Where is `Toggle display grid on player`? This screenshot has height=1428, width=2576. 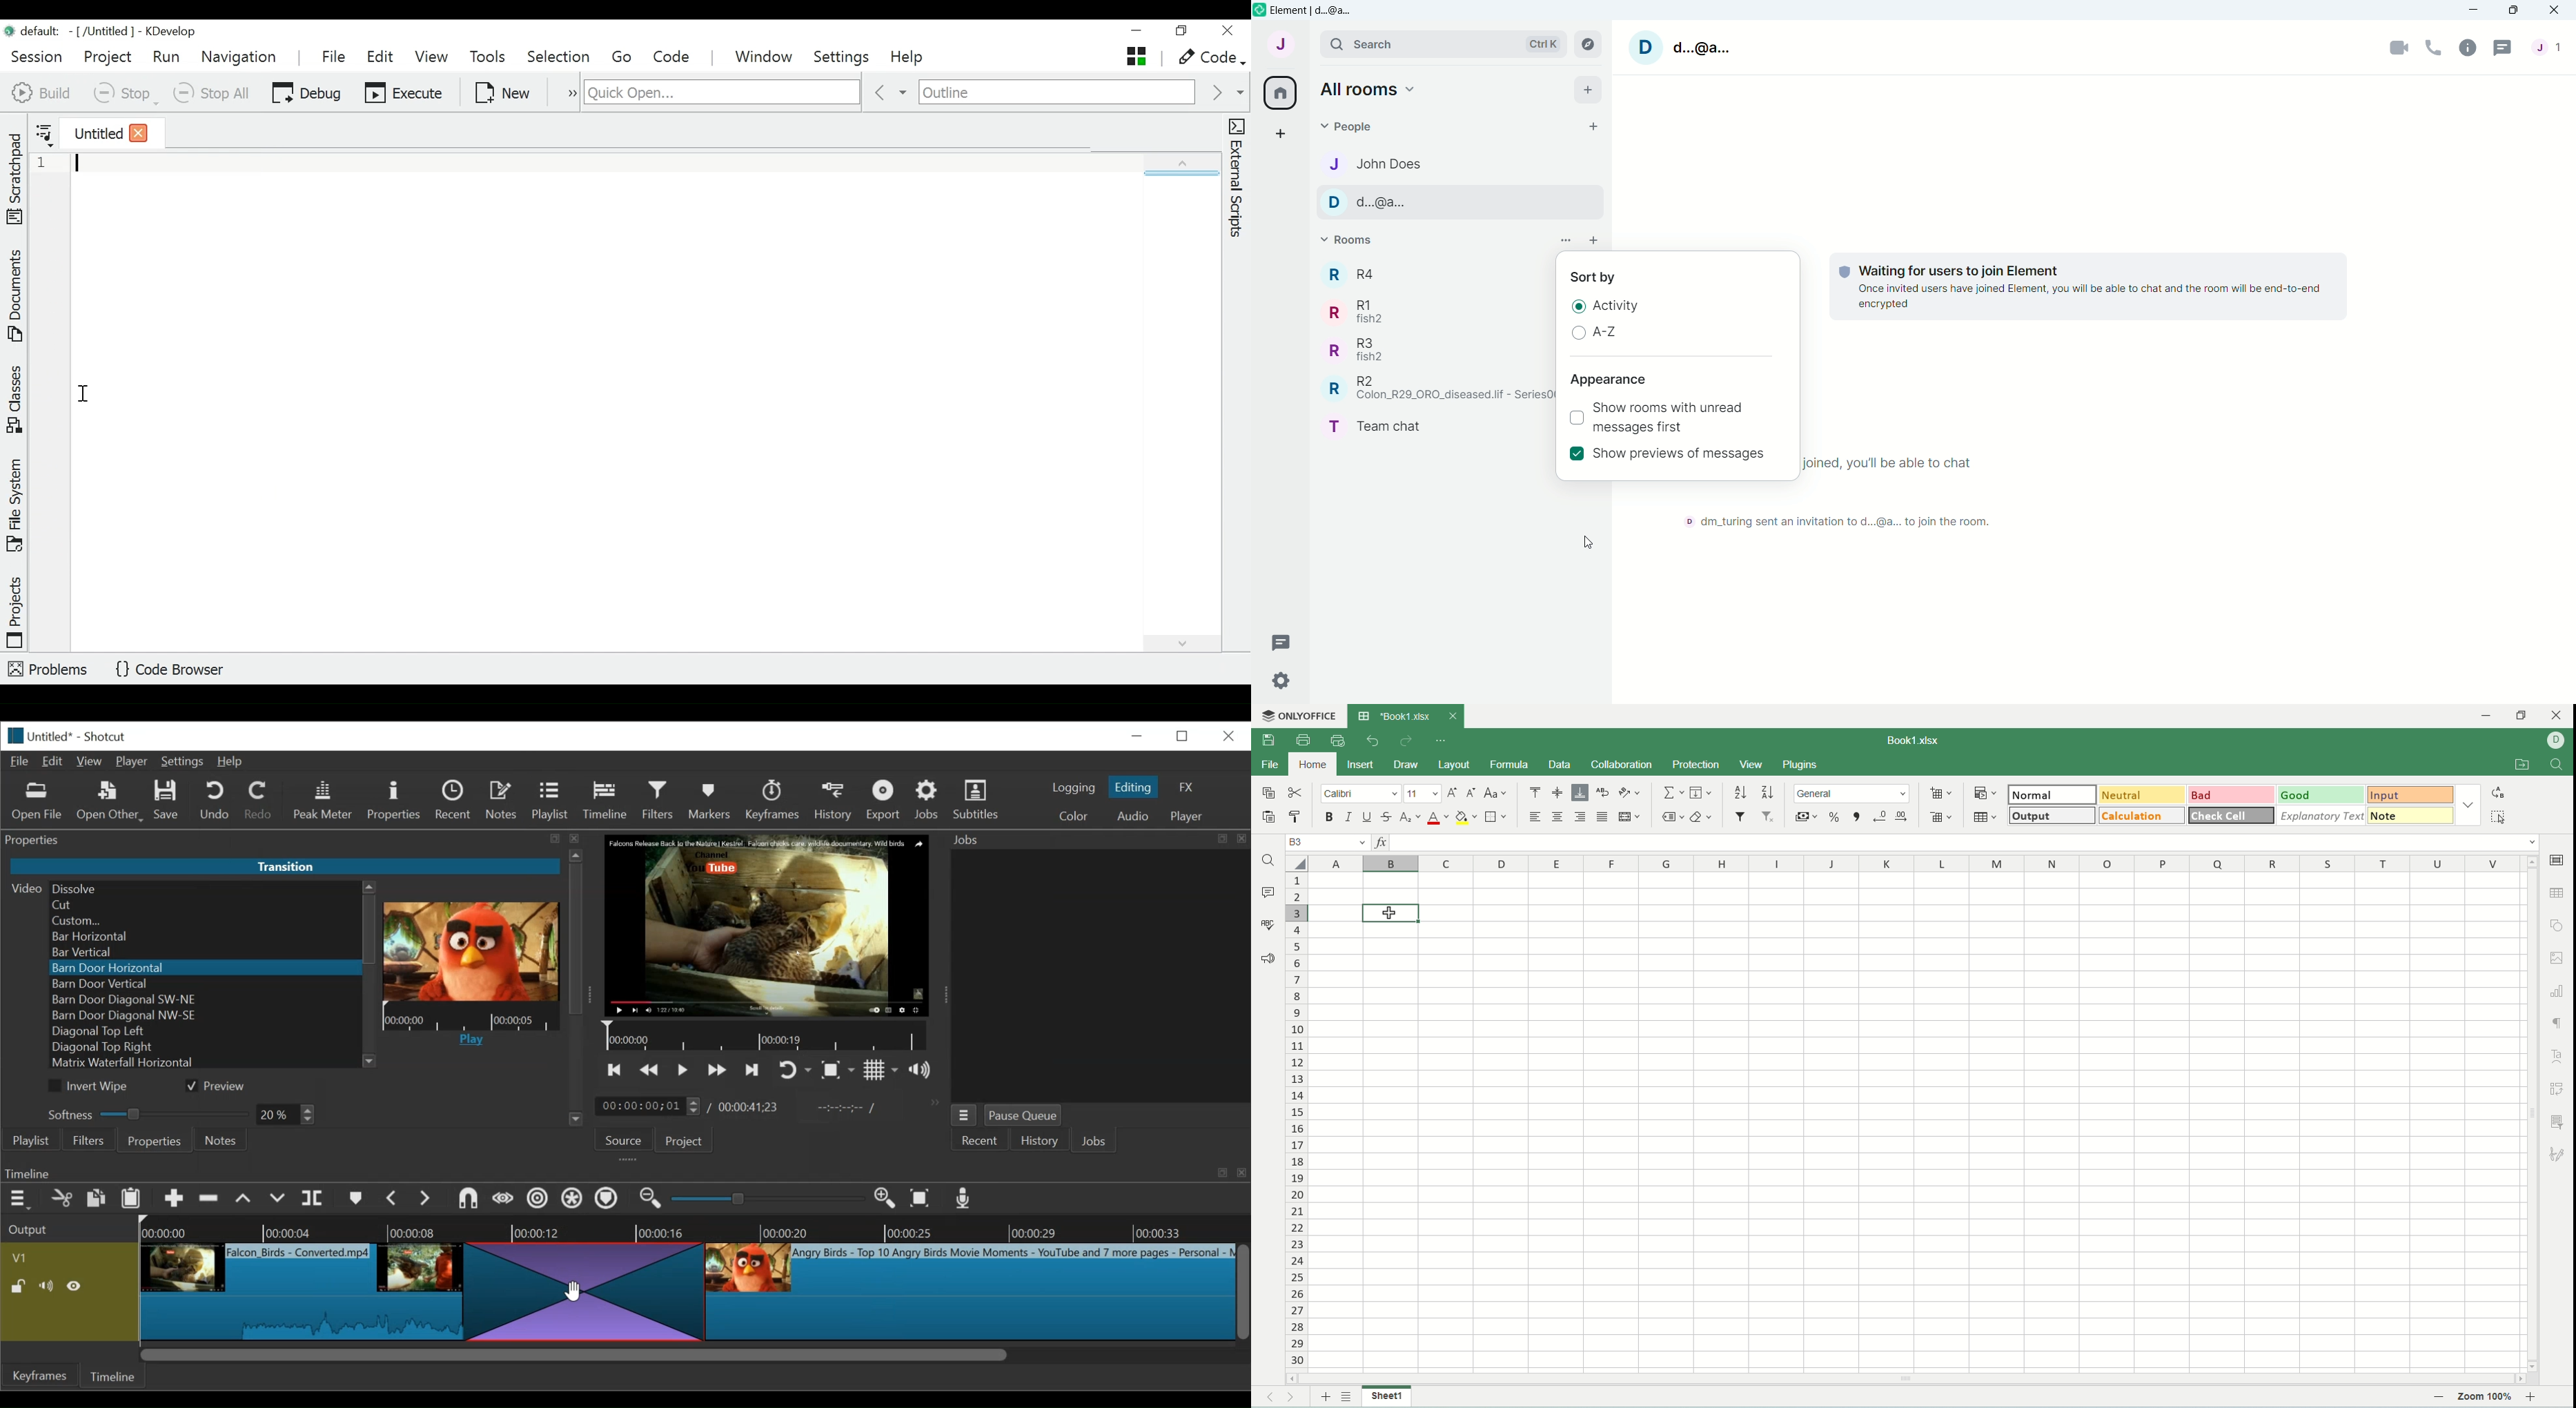 Toggle display grid on player is located at coordinates (881, 1070).